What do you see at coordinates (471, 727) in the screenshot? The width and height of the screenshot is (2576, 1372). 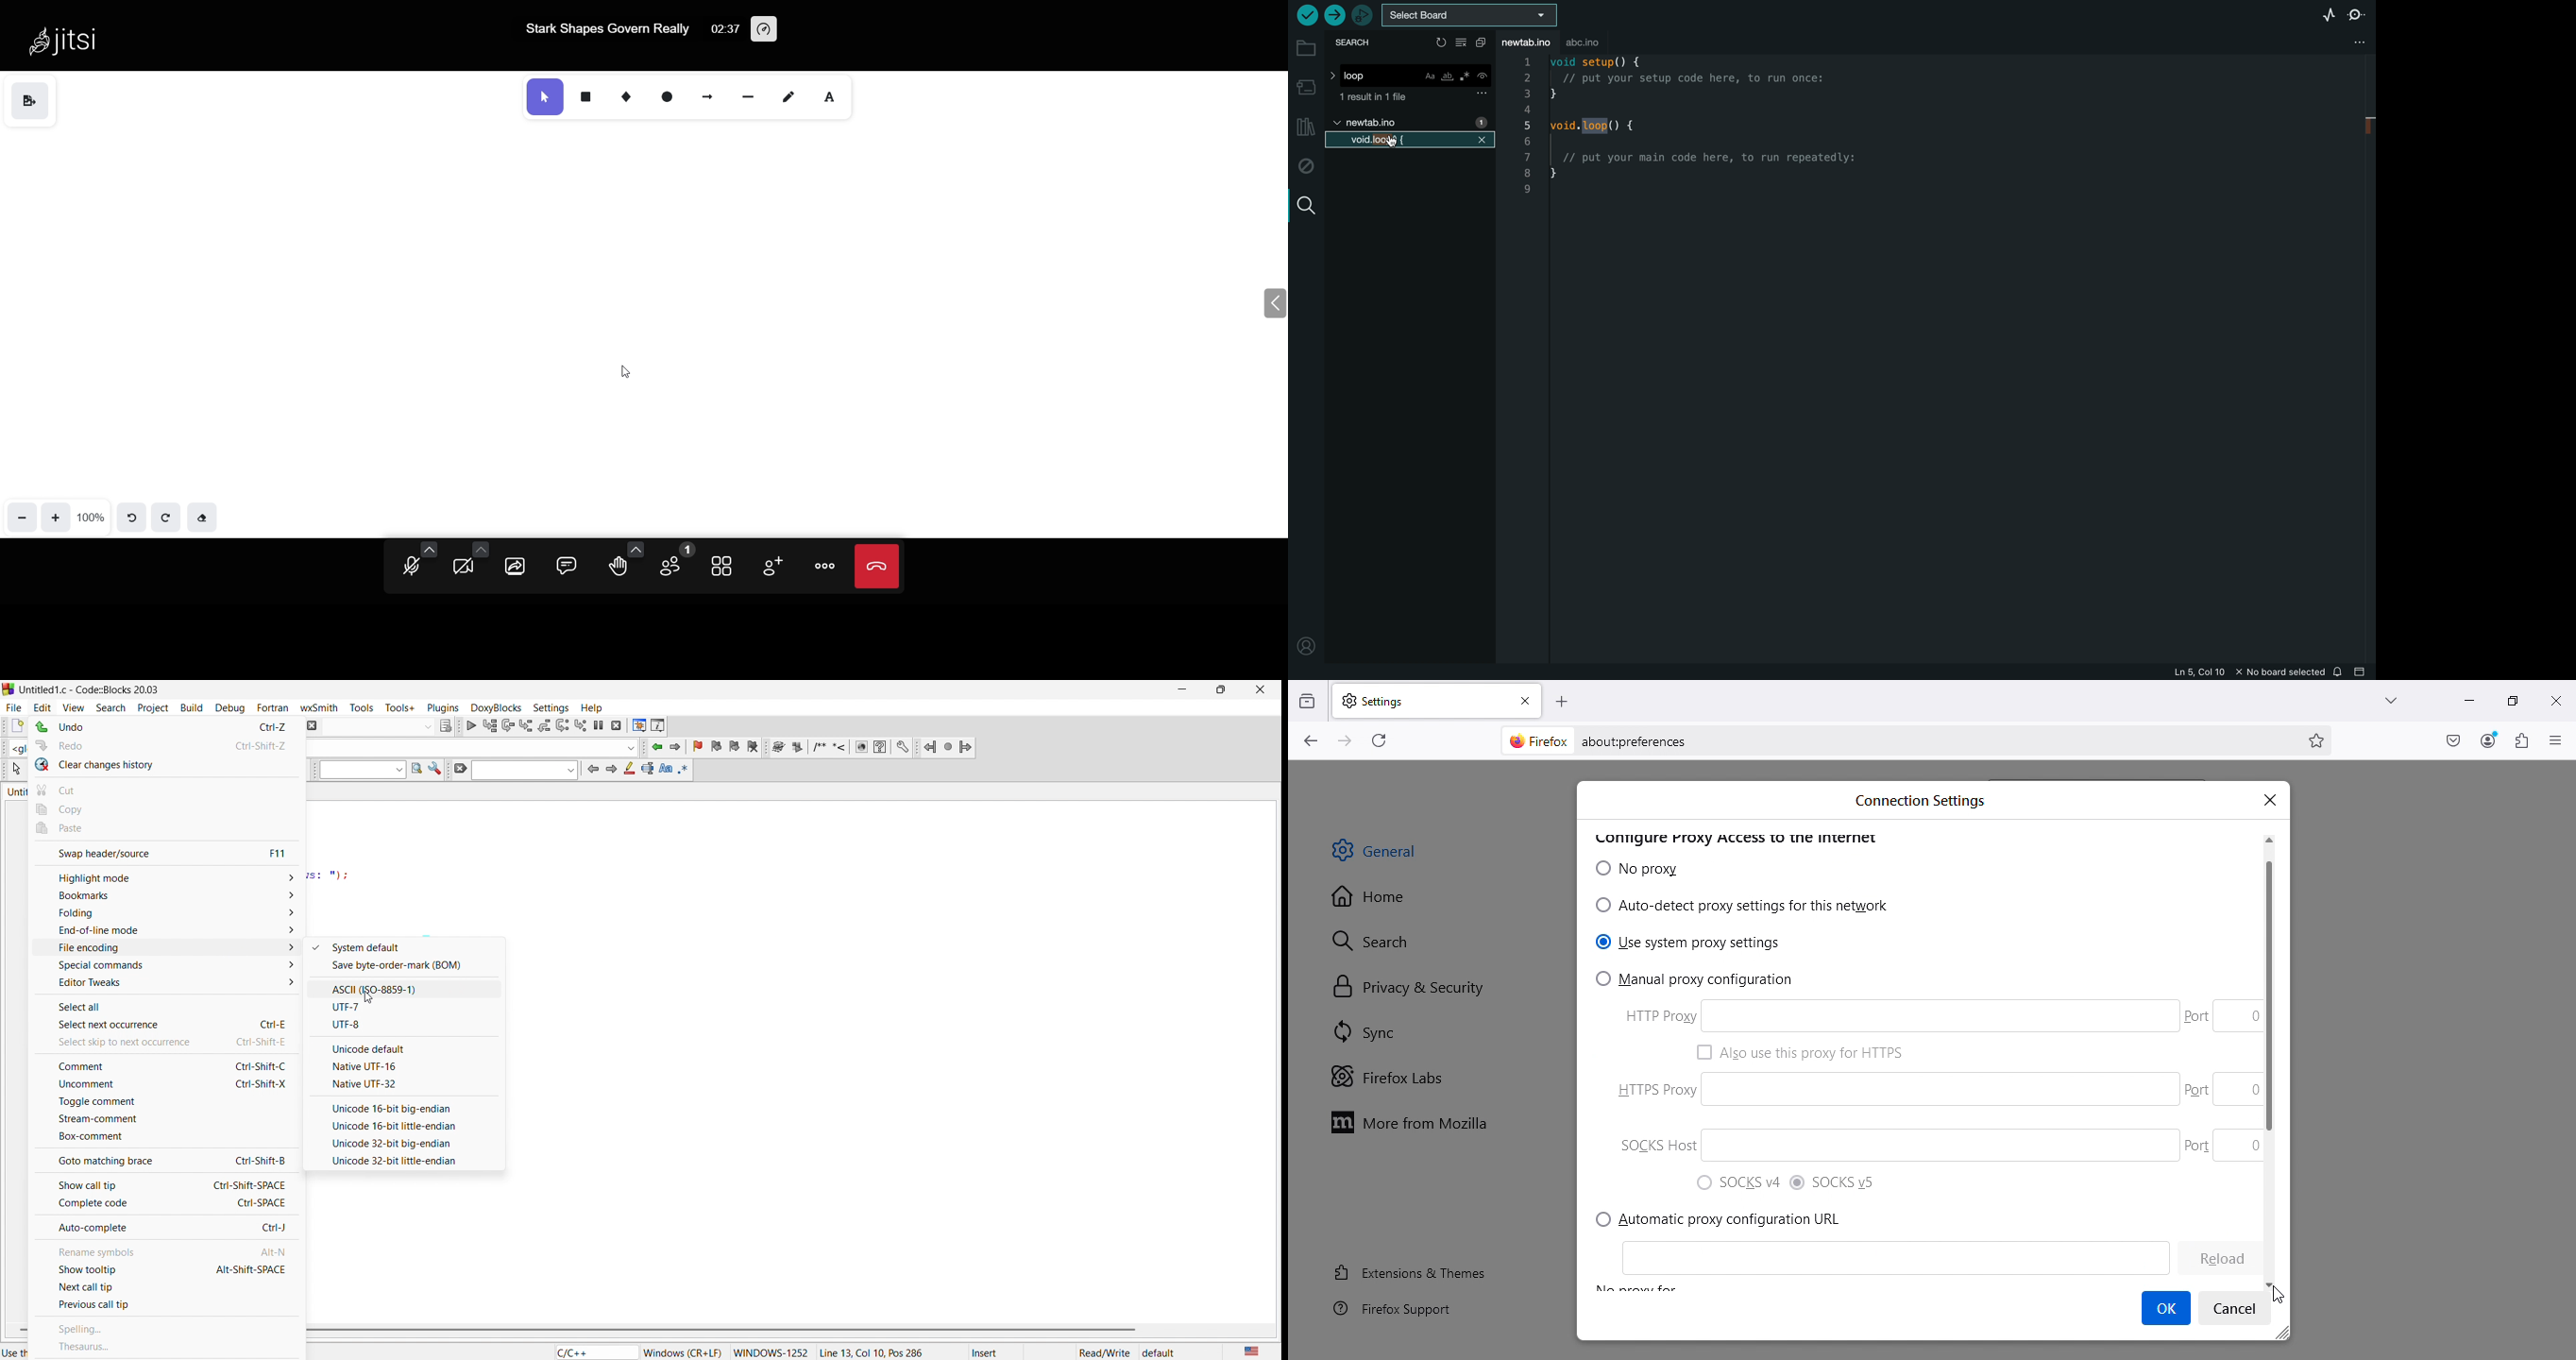 I see `debug continue` at bounding box center [471, 727].